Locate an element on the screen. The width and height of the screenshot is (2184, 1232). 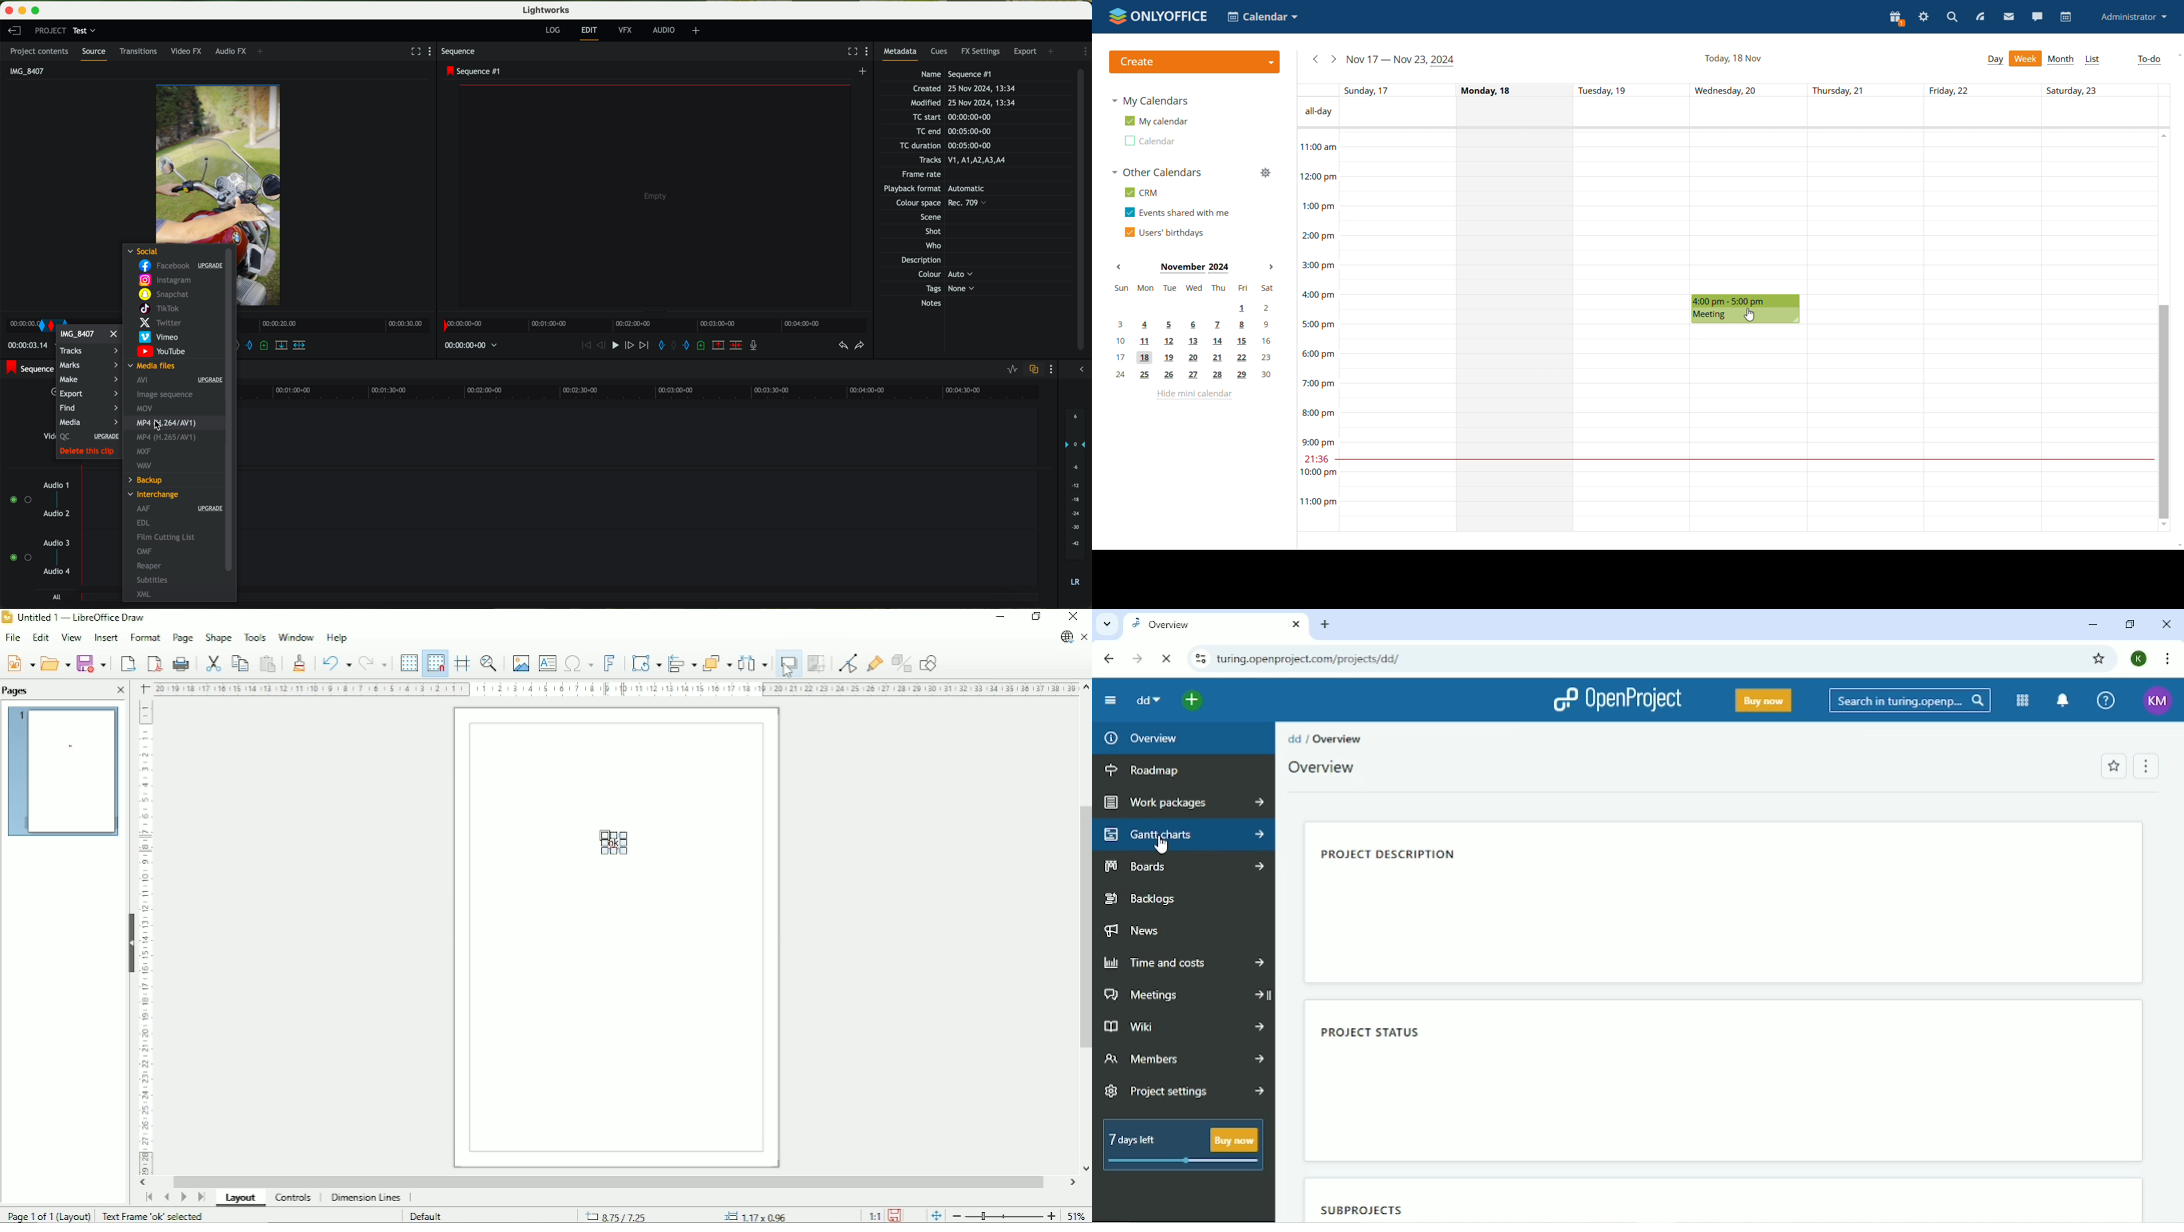
Insert special characters is located at coordinates (578, 662).